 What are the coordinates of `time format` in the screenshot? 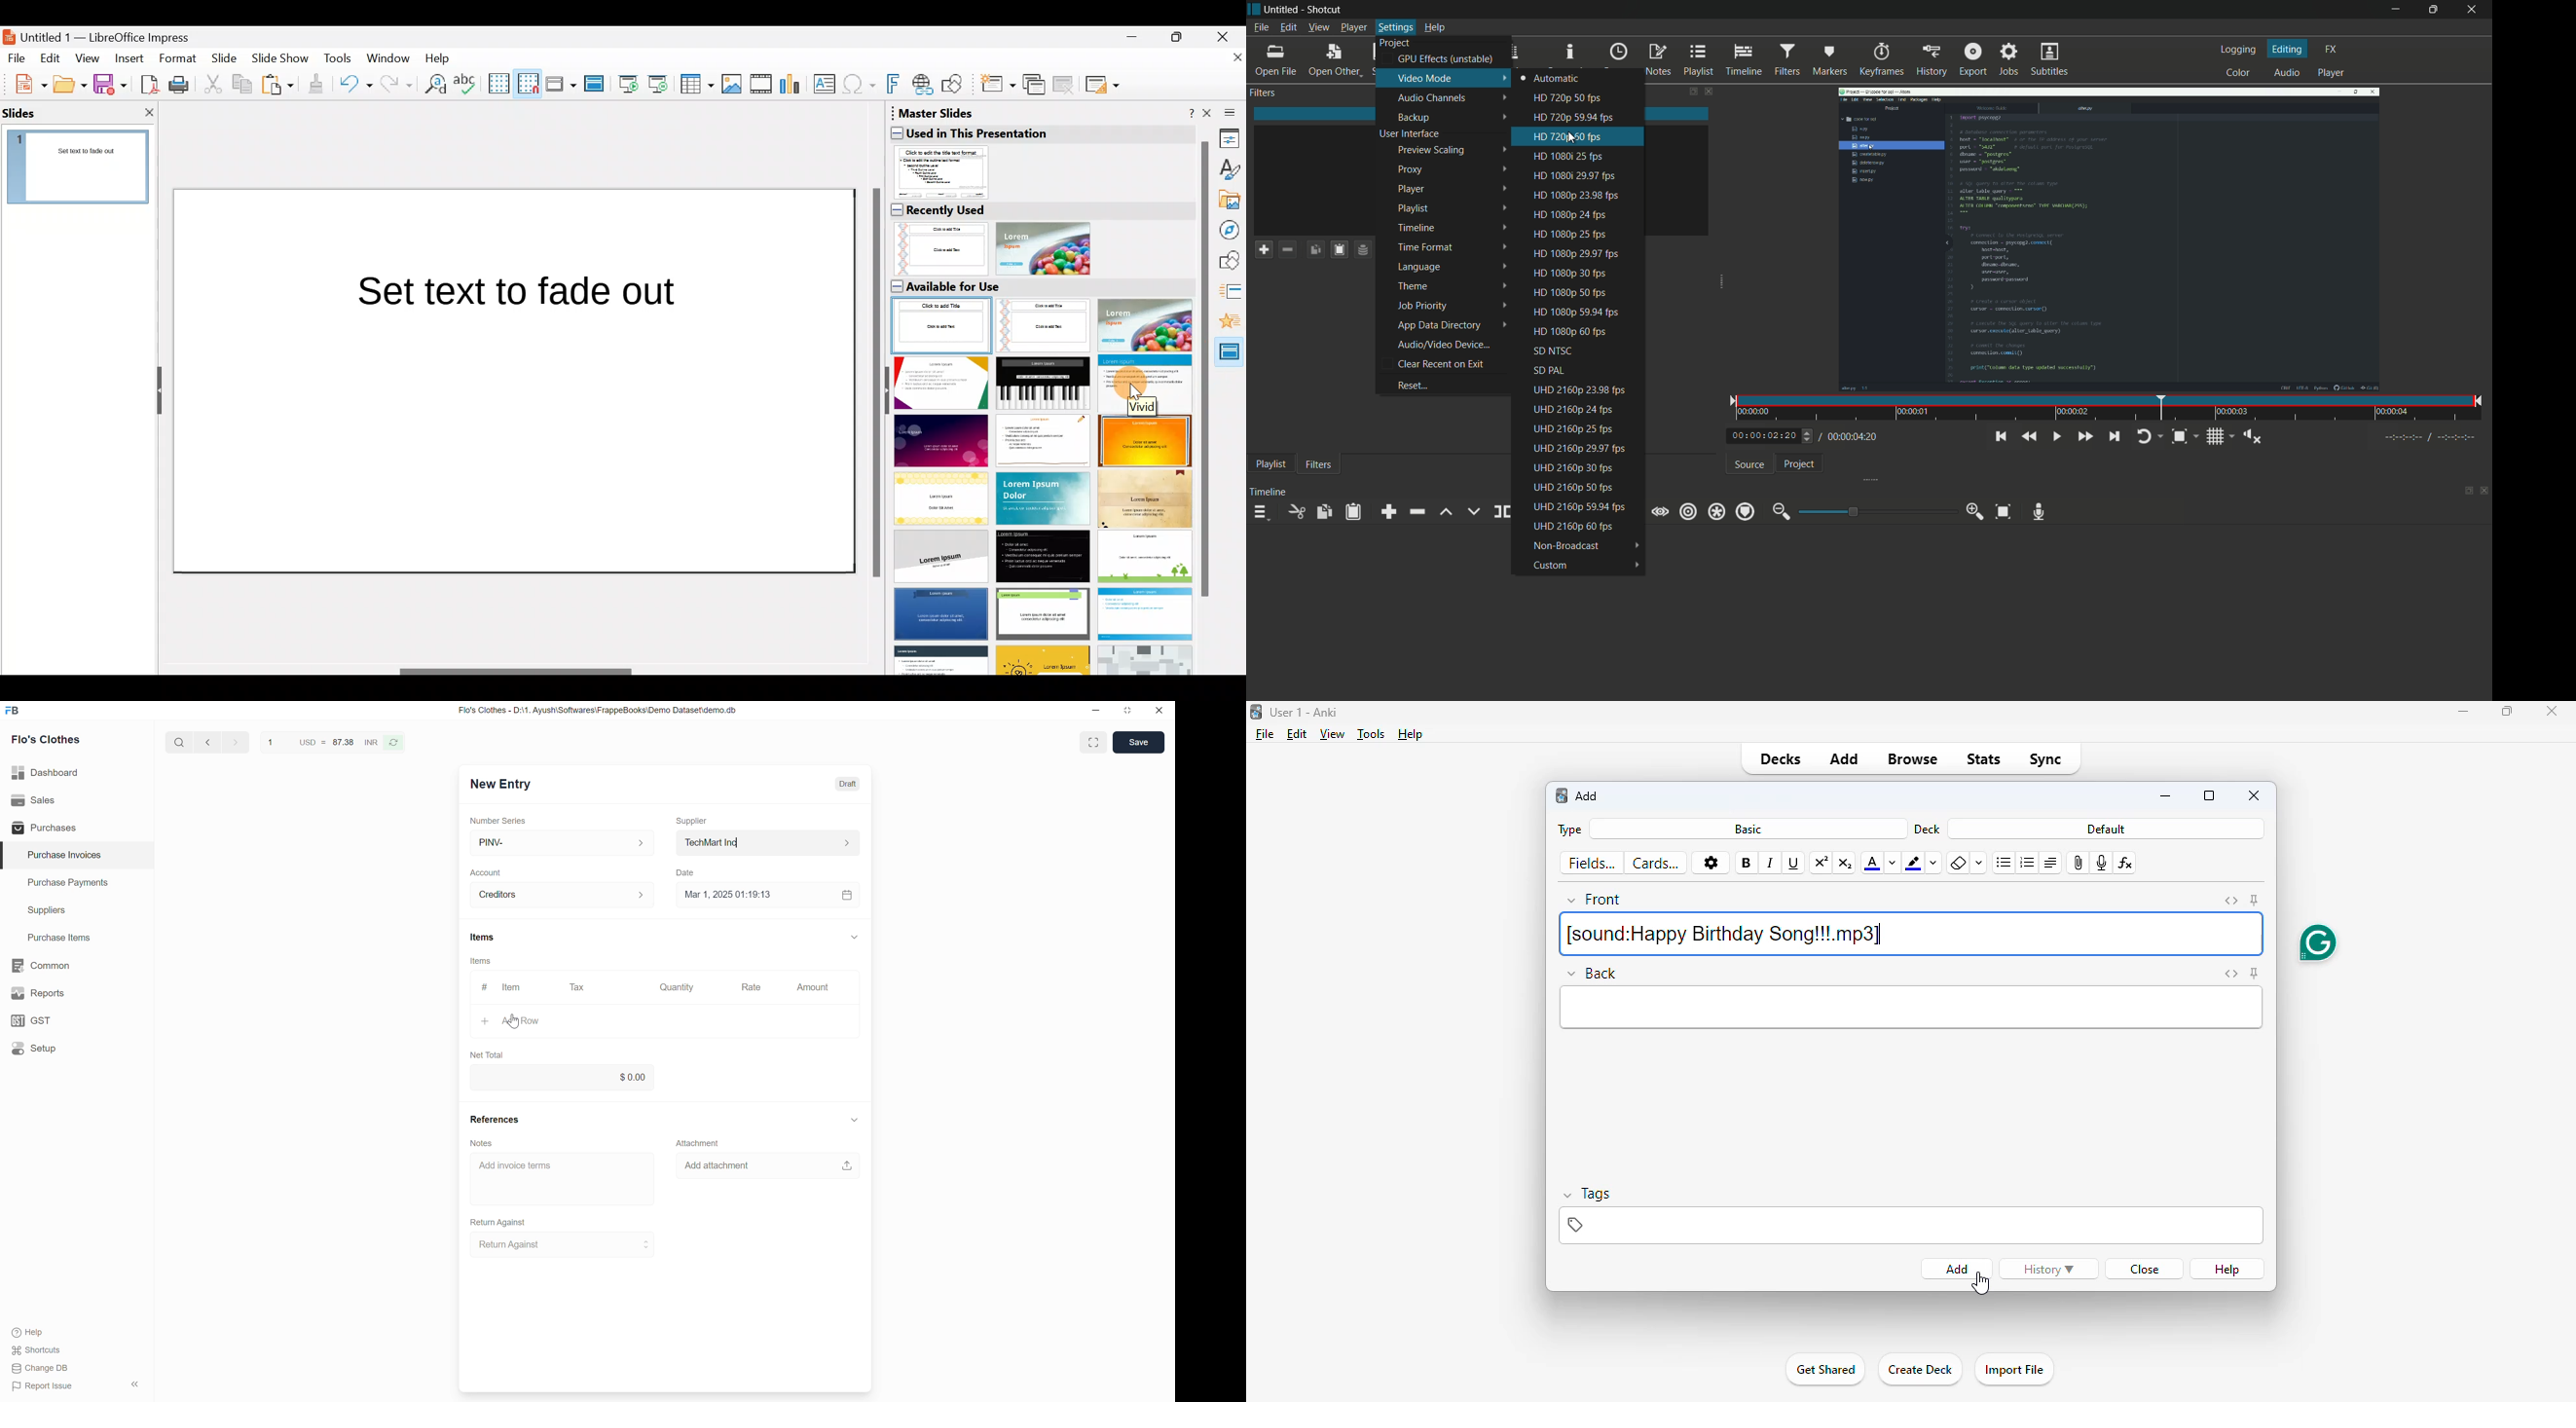 It's located at (1453, 248).